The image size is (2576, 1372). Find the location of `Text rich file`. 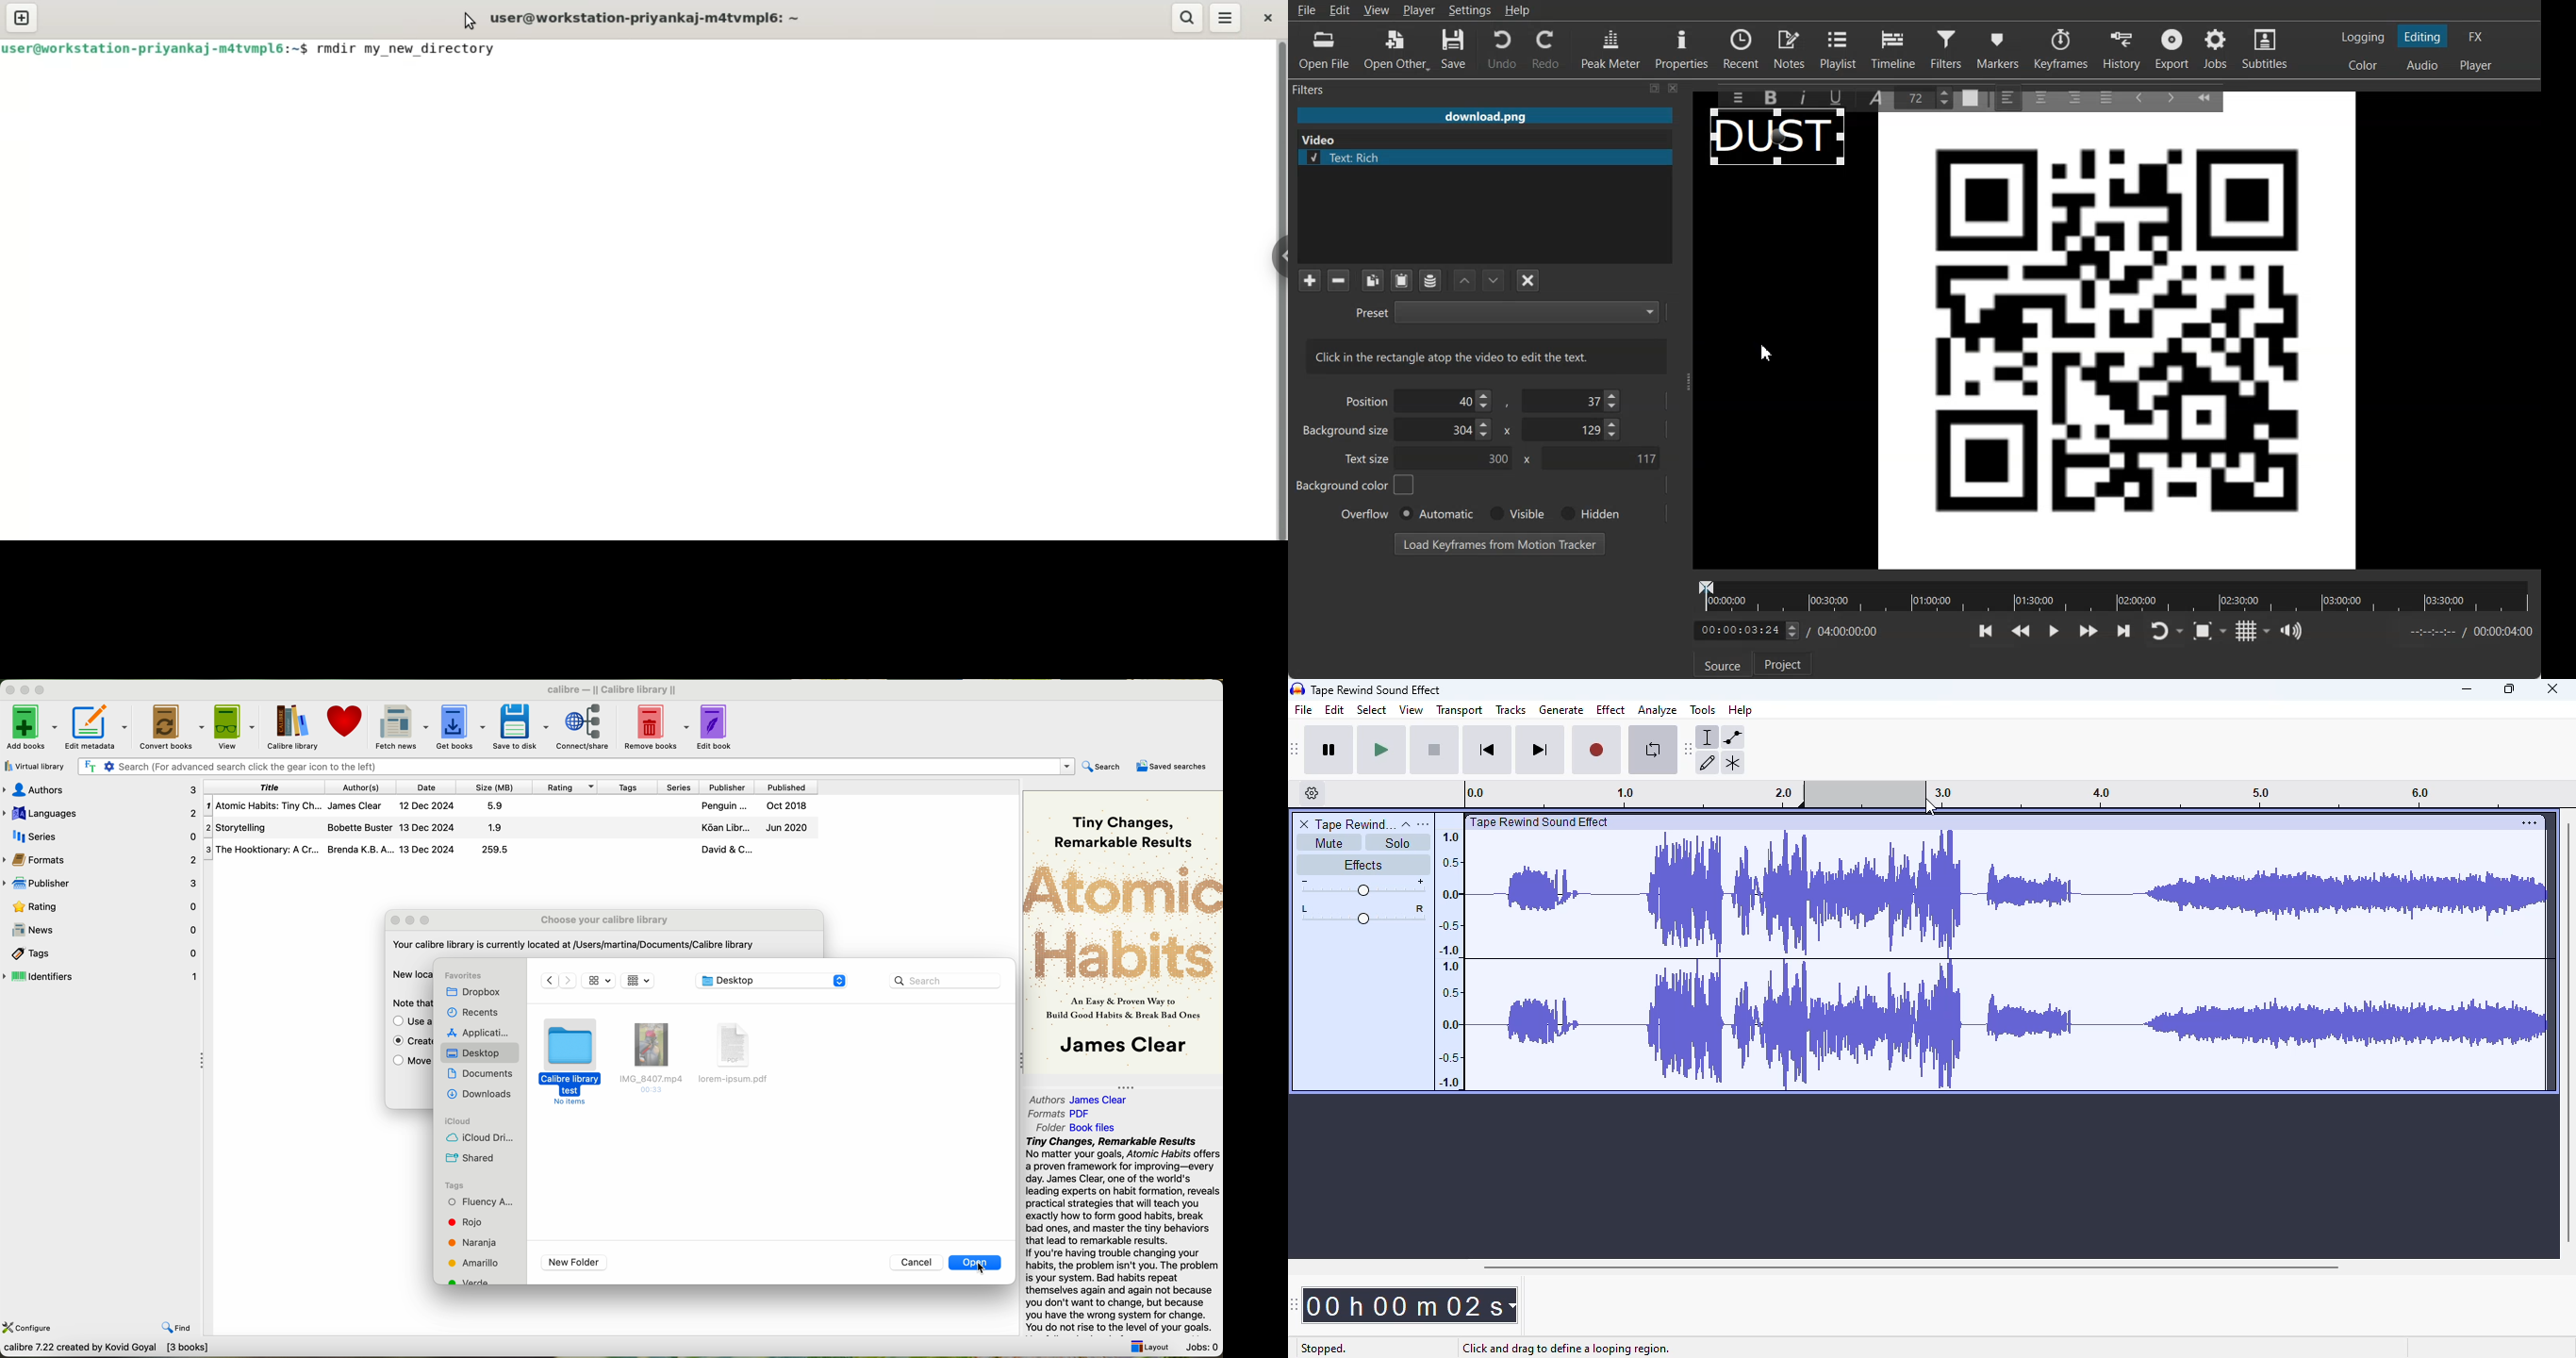

Text rich file is located at coordinates (1491, 157).